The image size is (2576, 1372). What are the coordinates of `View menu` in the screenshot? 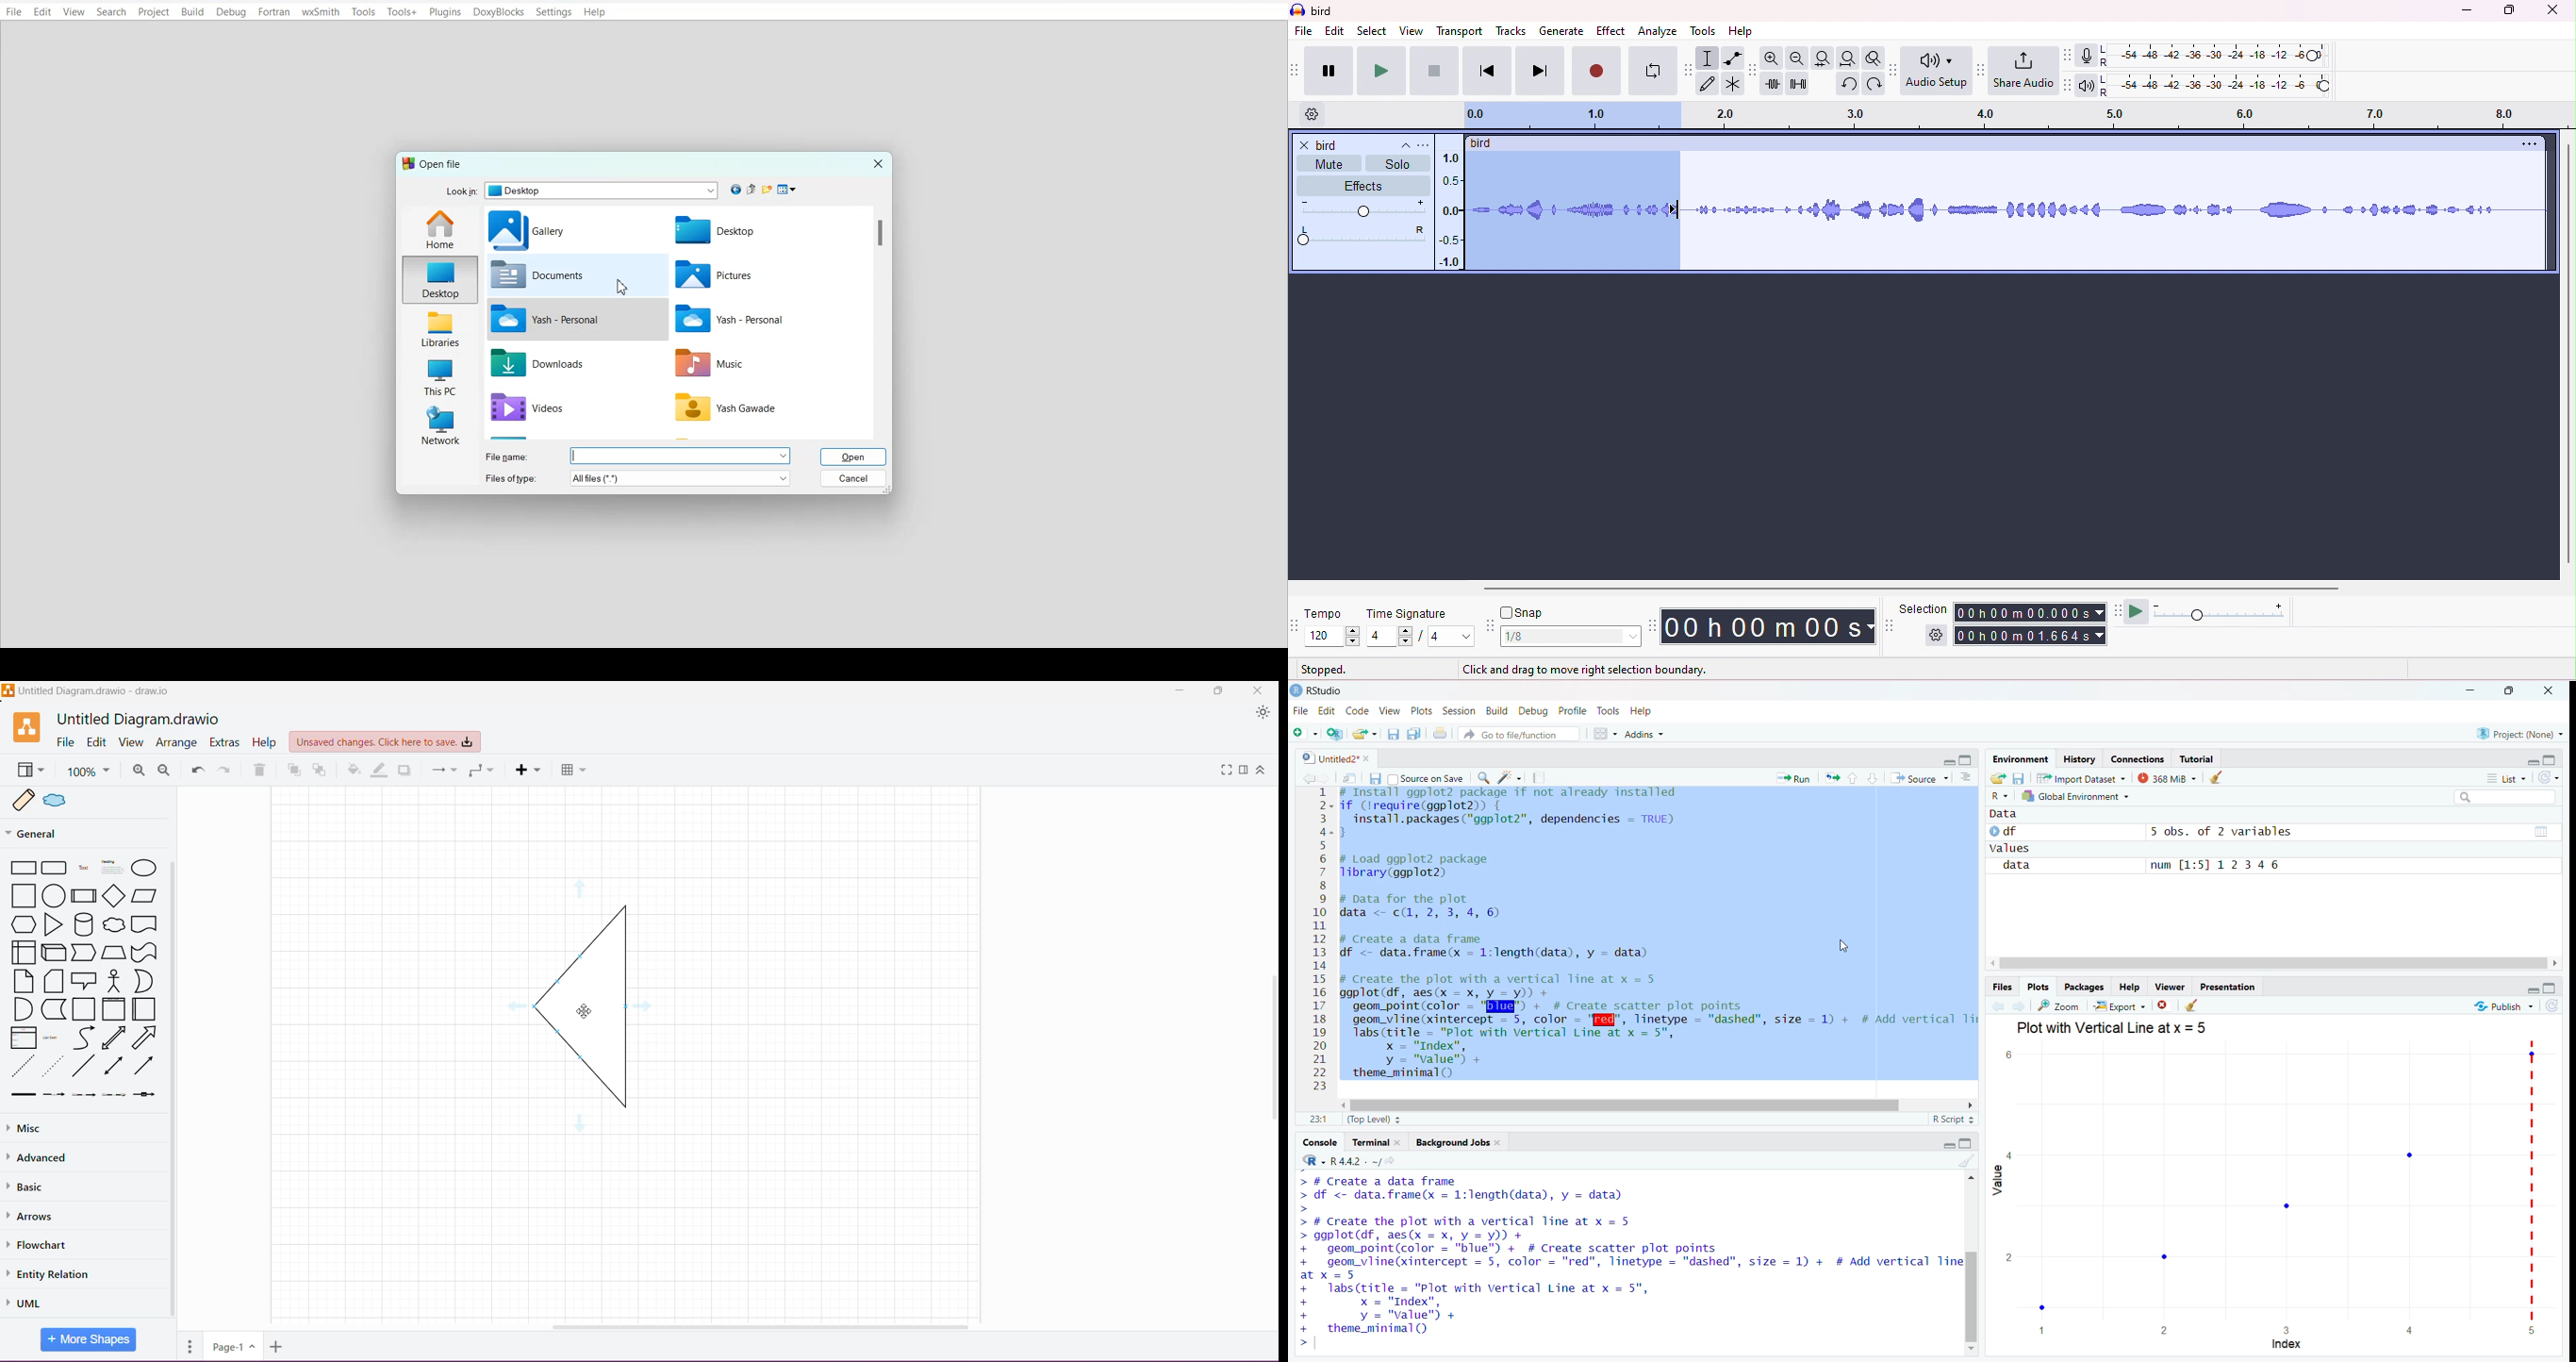 It's located at (787, 190).